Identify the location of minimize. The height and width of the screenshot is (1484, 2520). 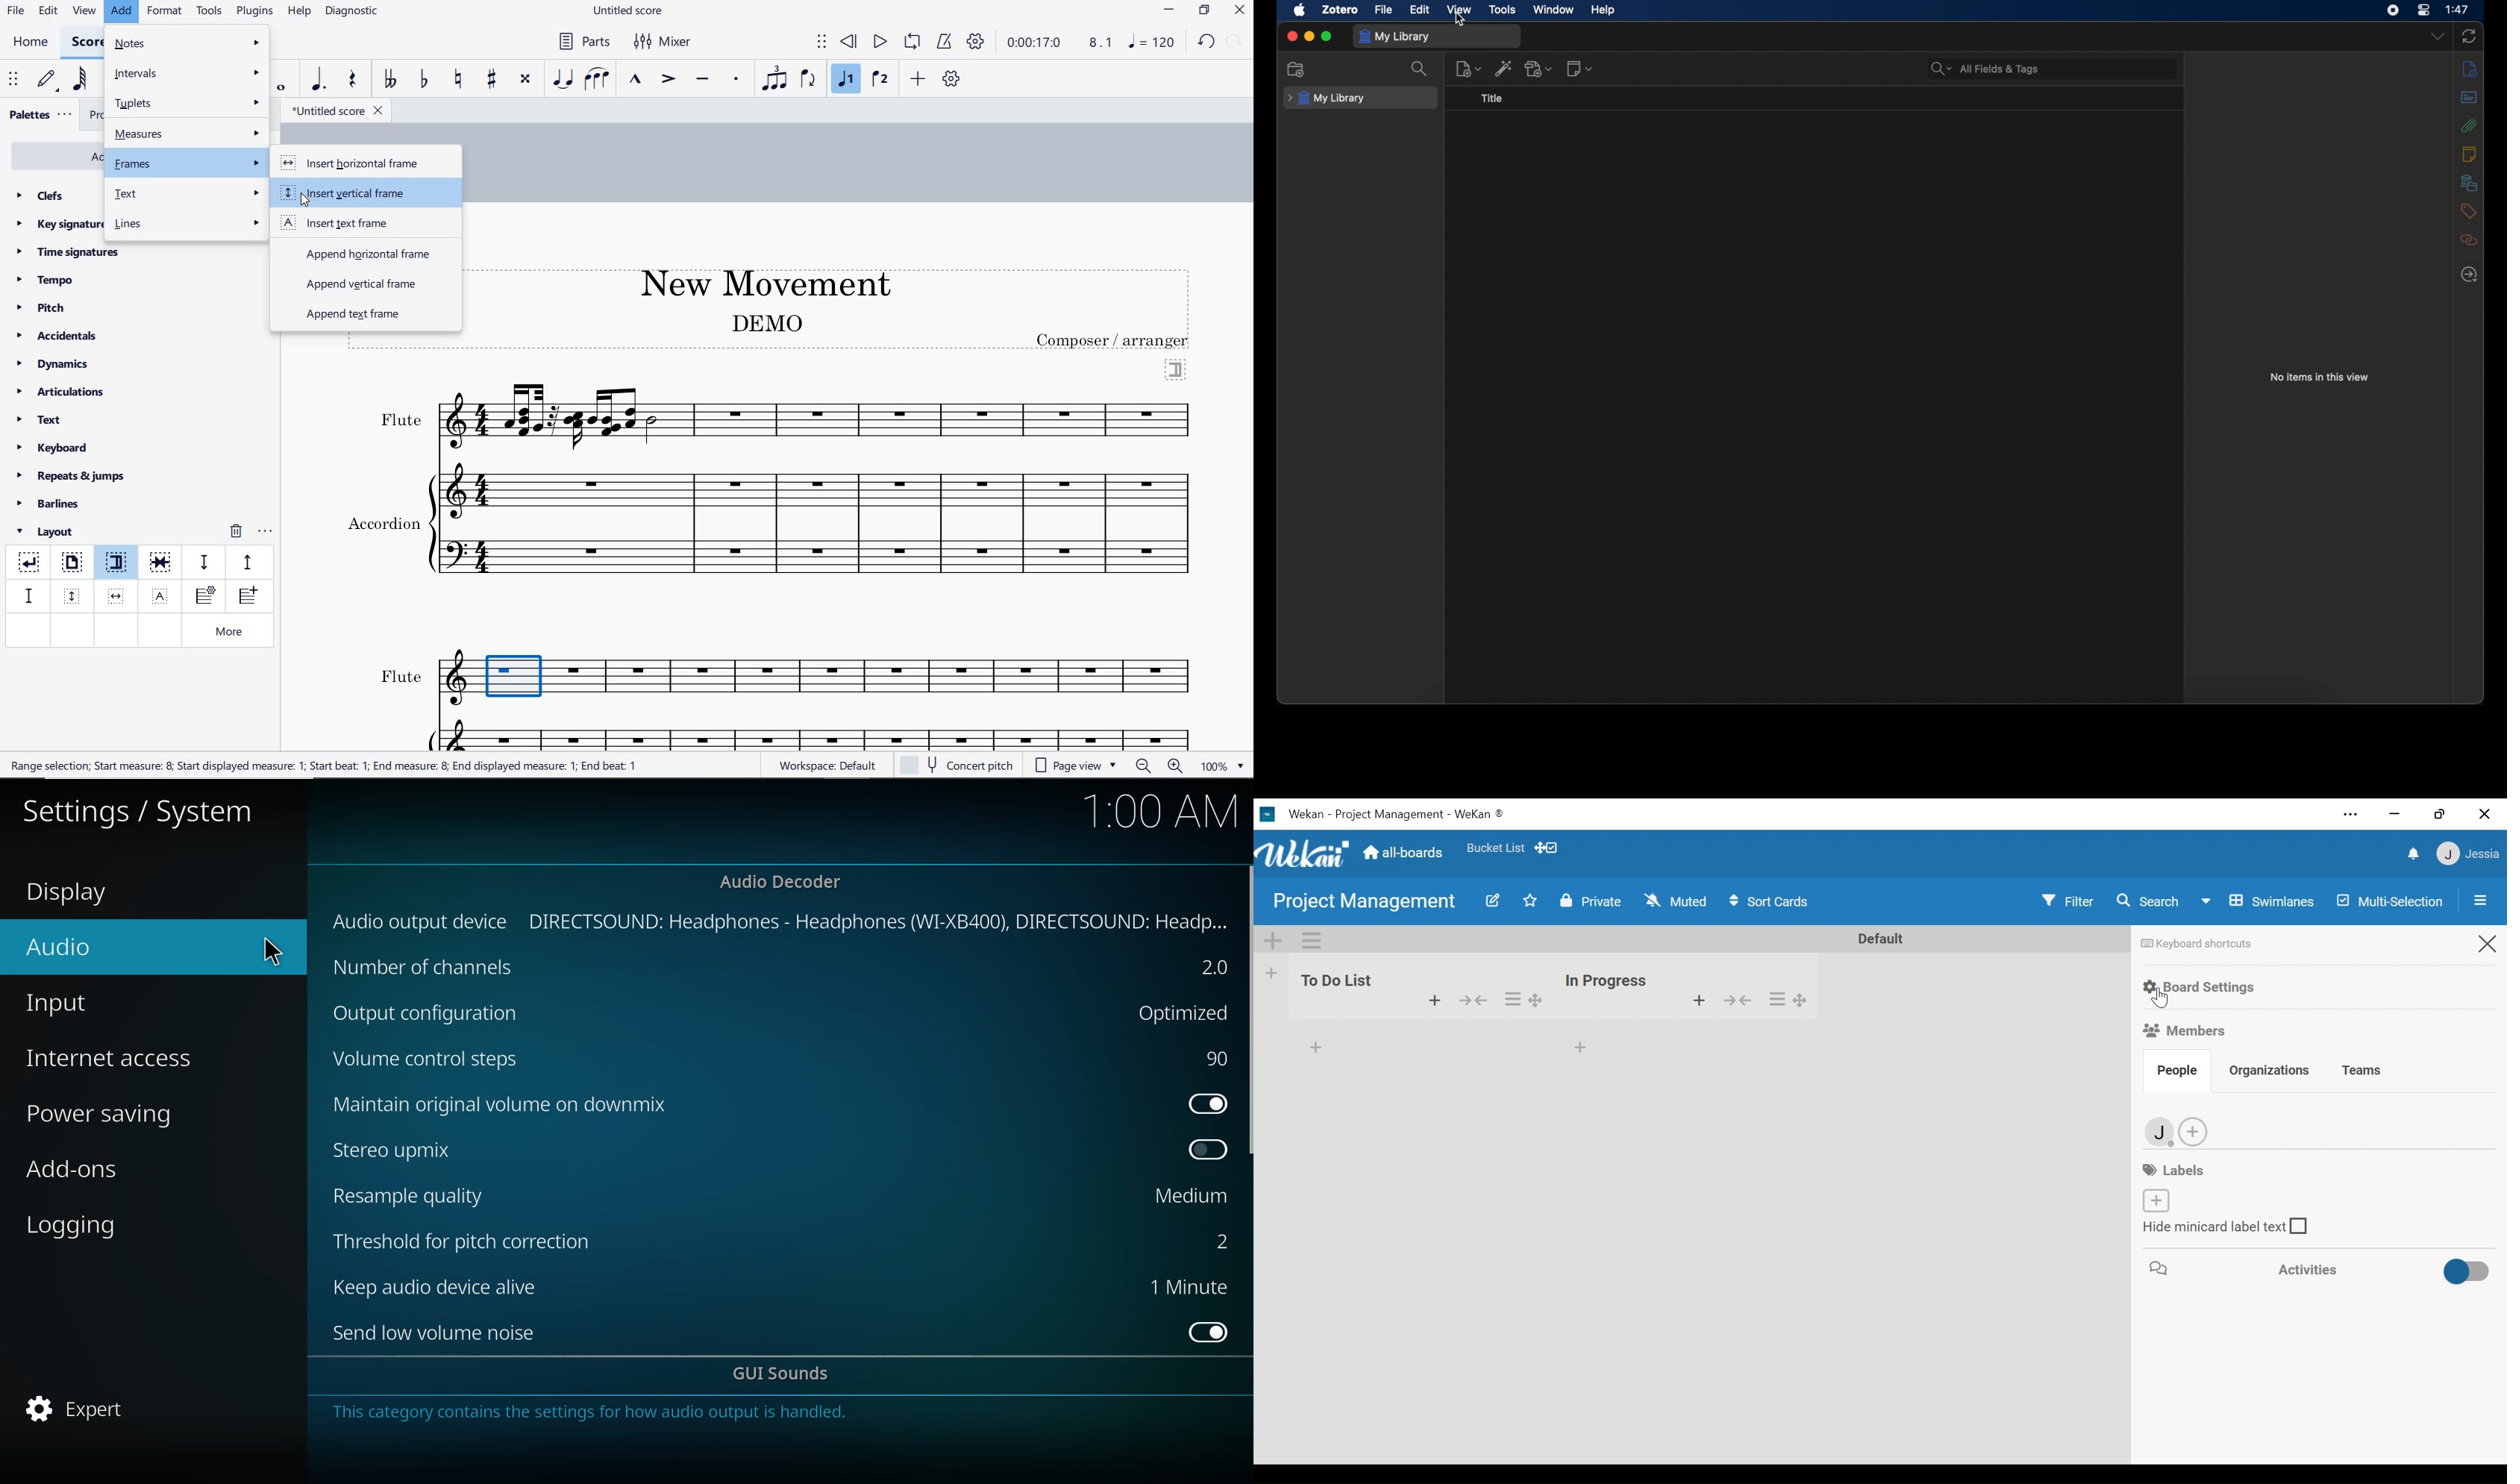
(2394, 815).